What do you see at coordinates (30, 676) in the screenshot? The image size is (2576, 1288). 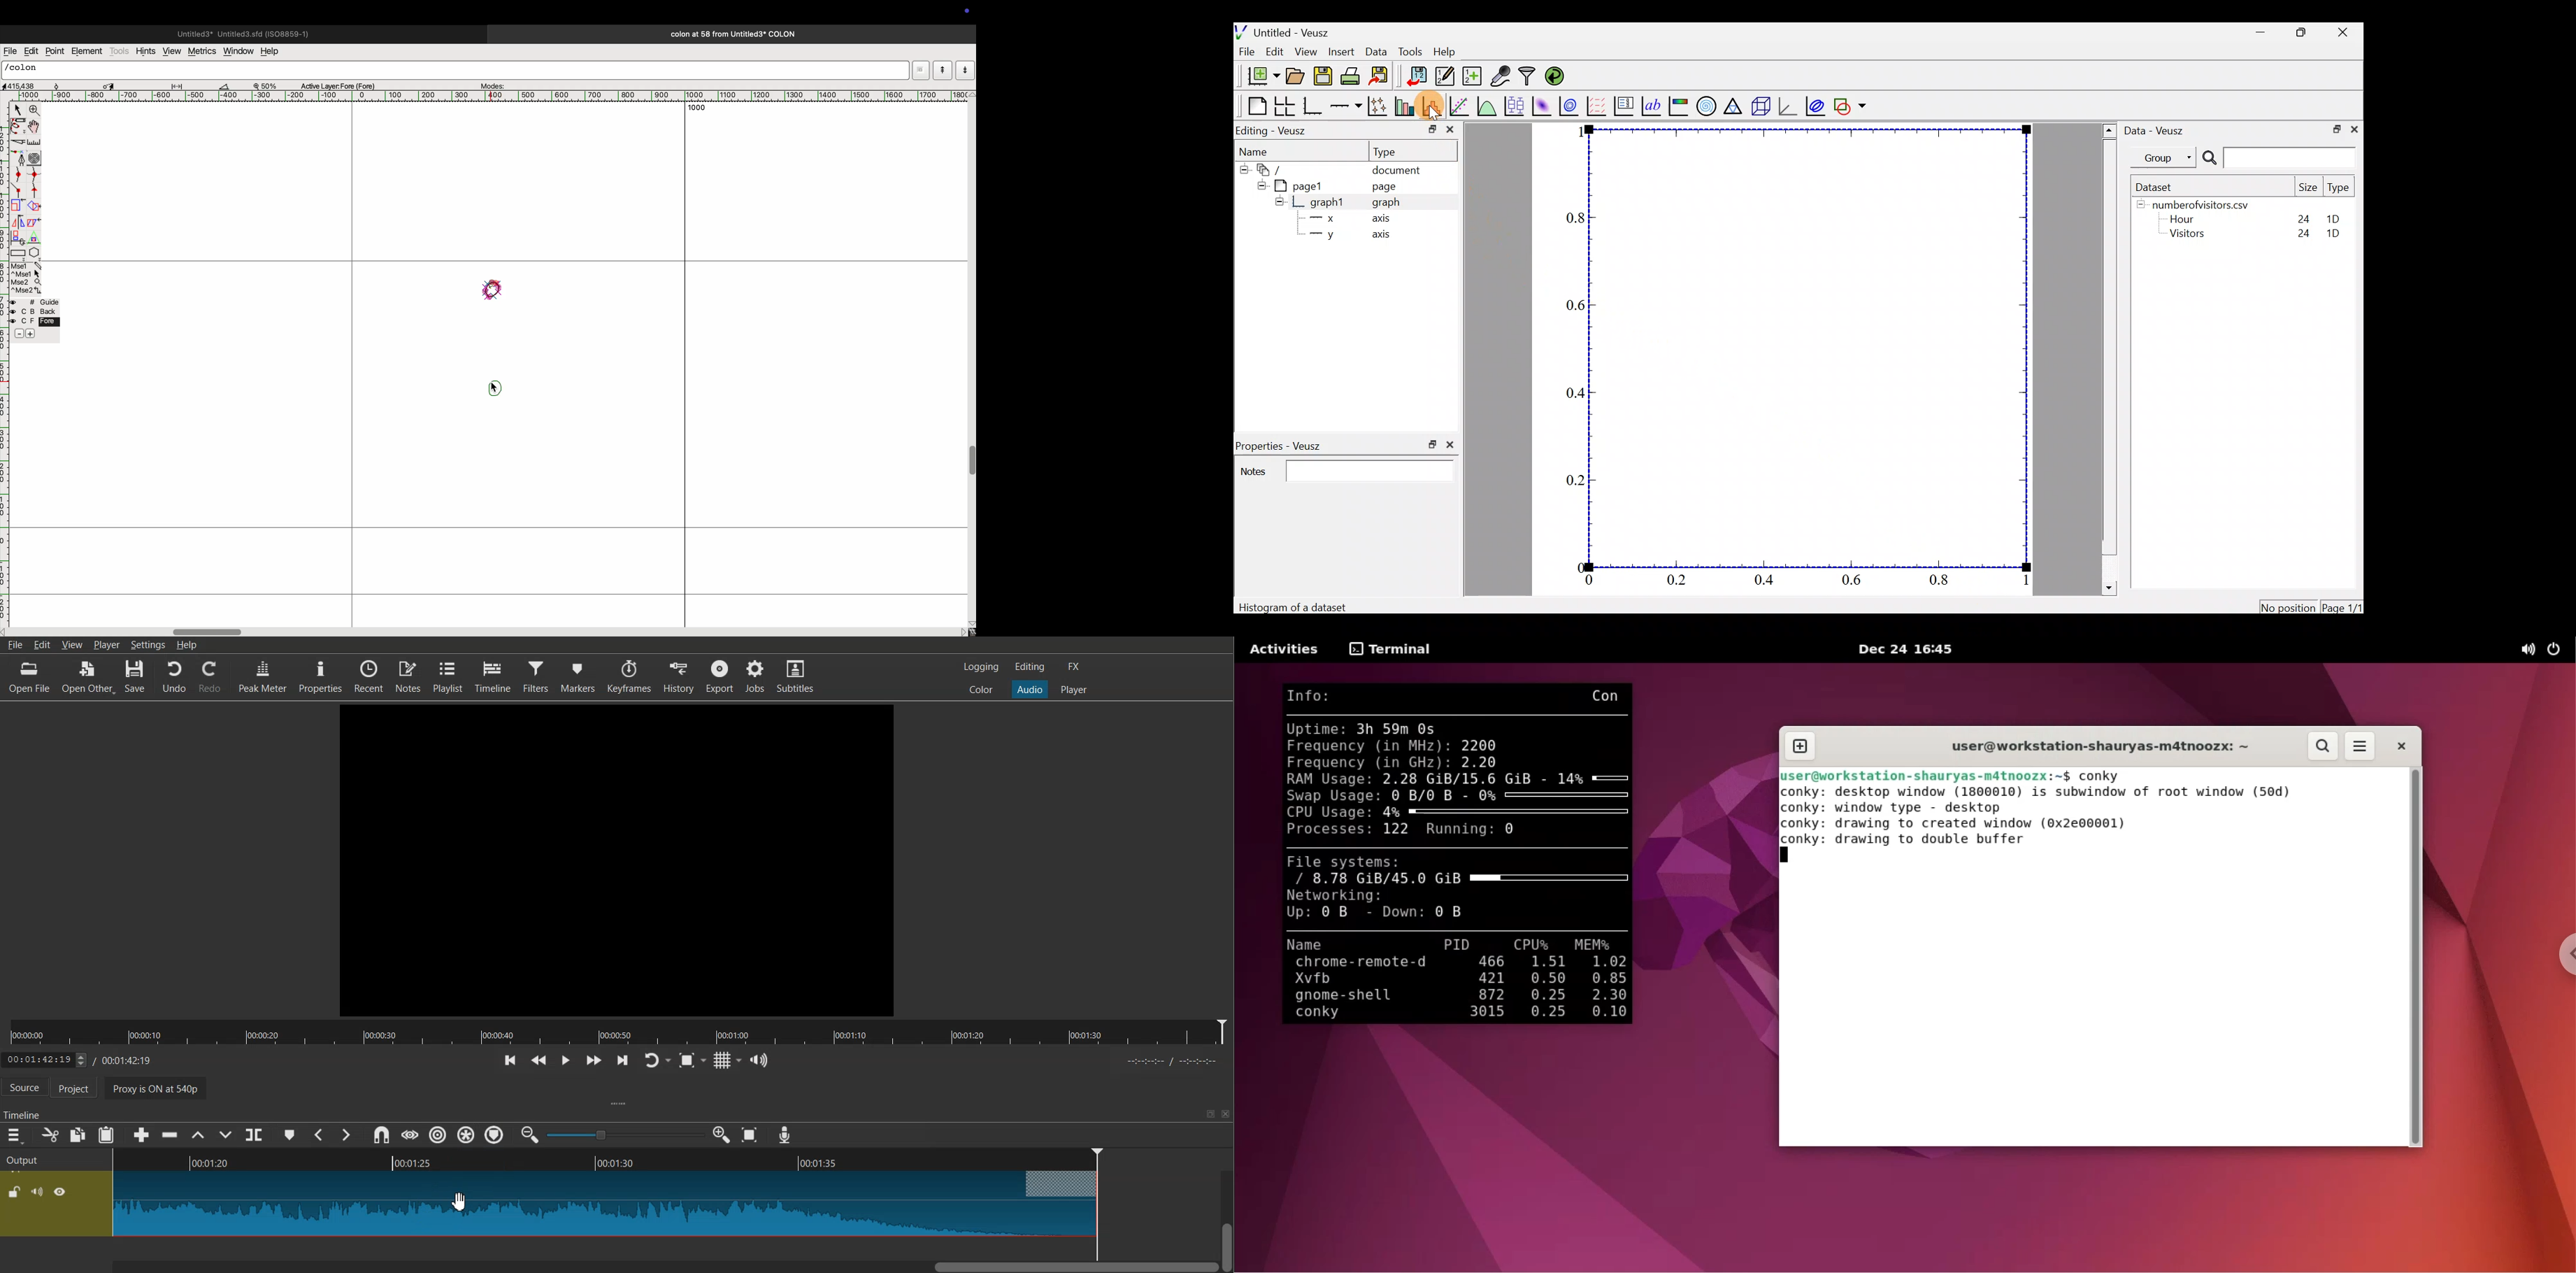 I see `Open File` at bounding box center [30, 676].